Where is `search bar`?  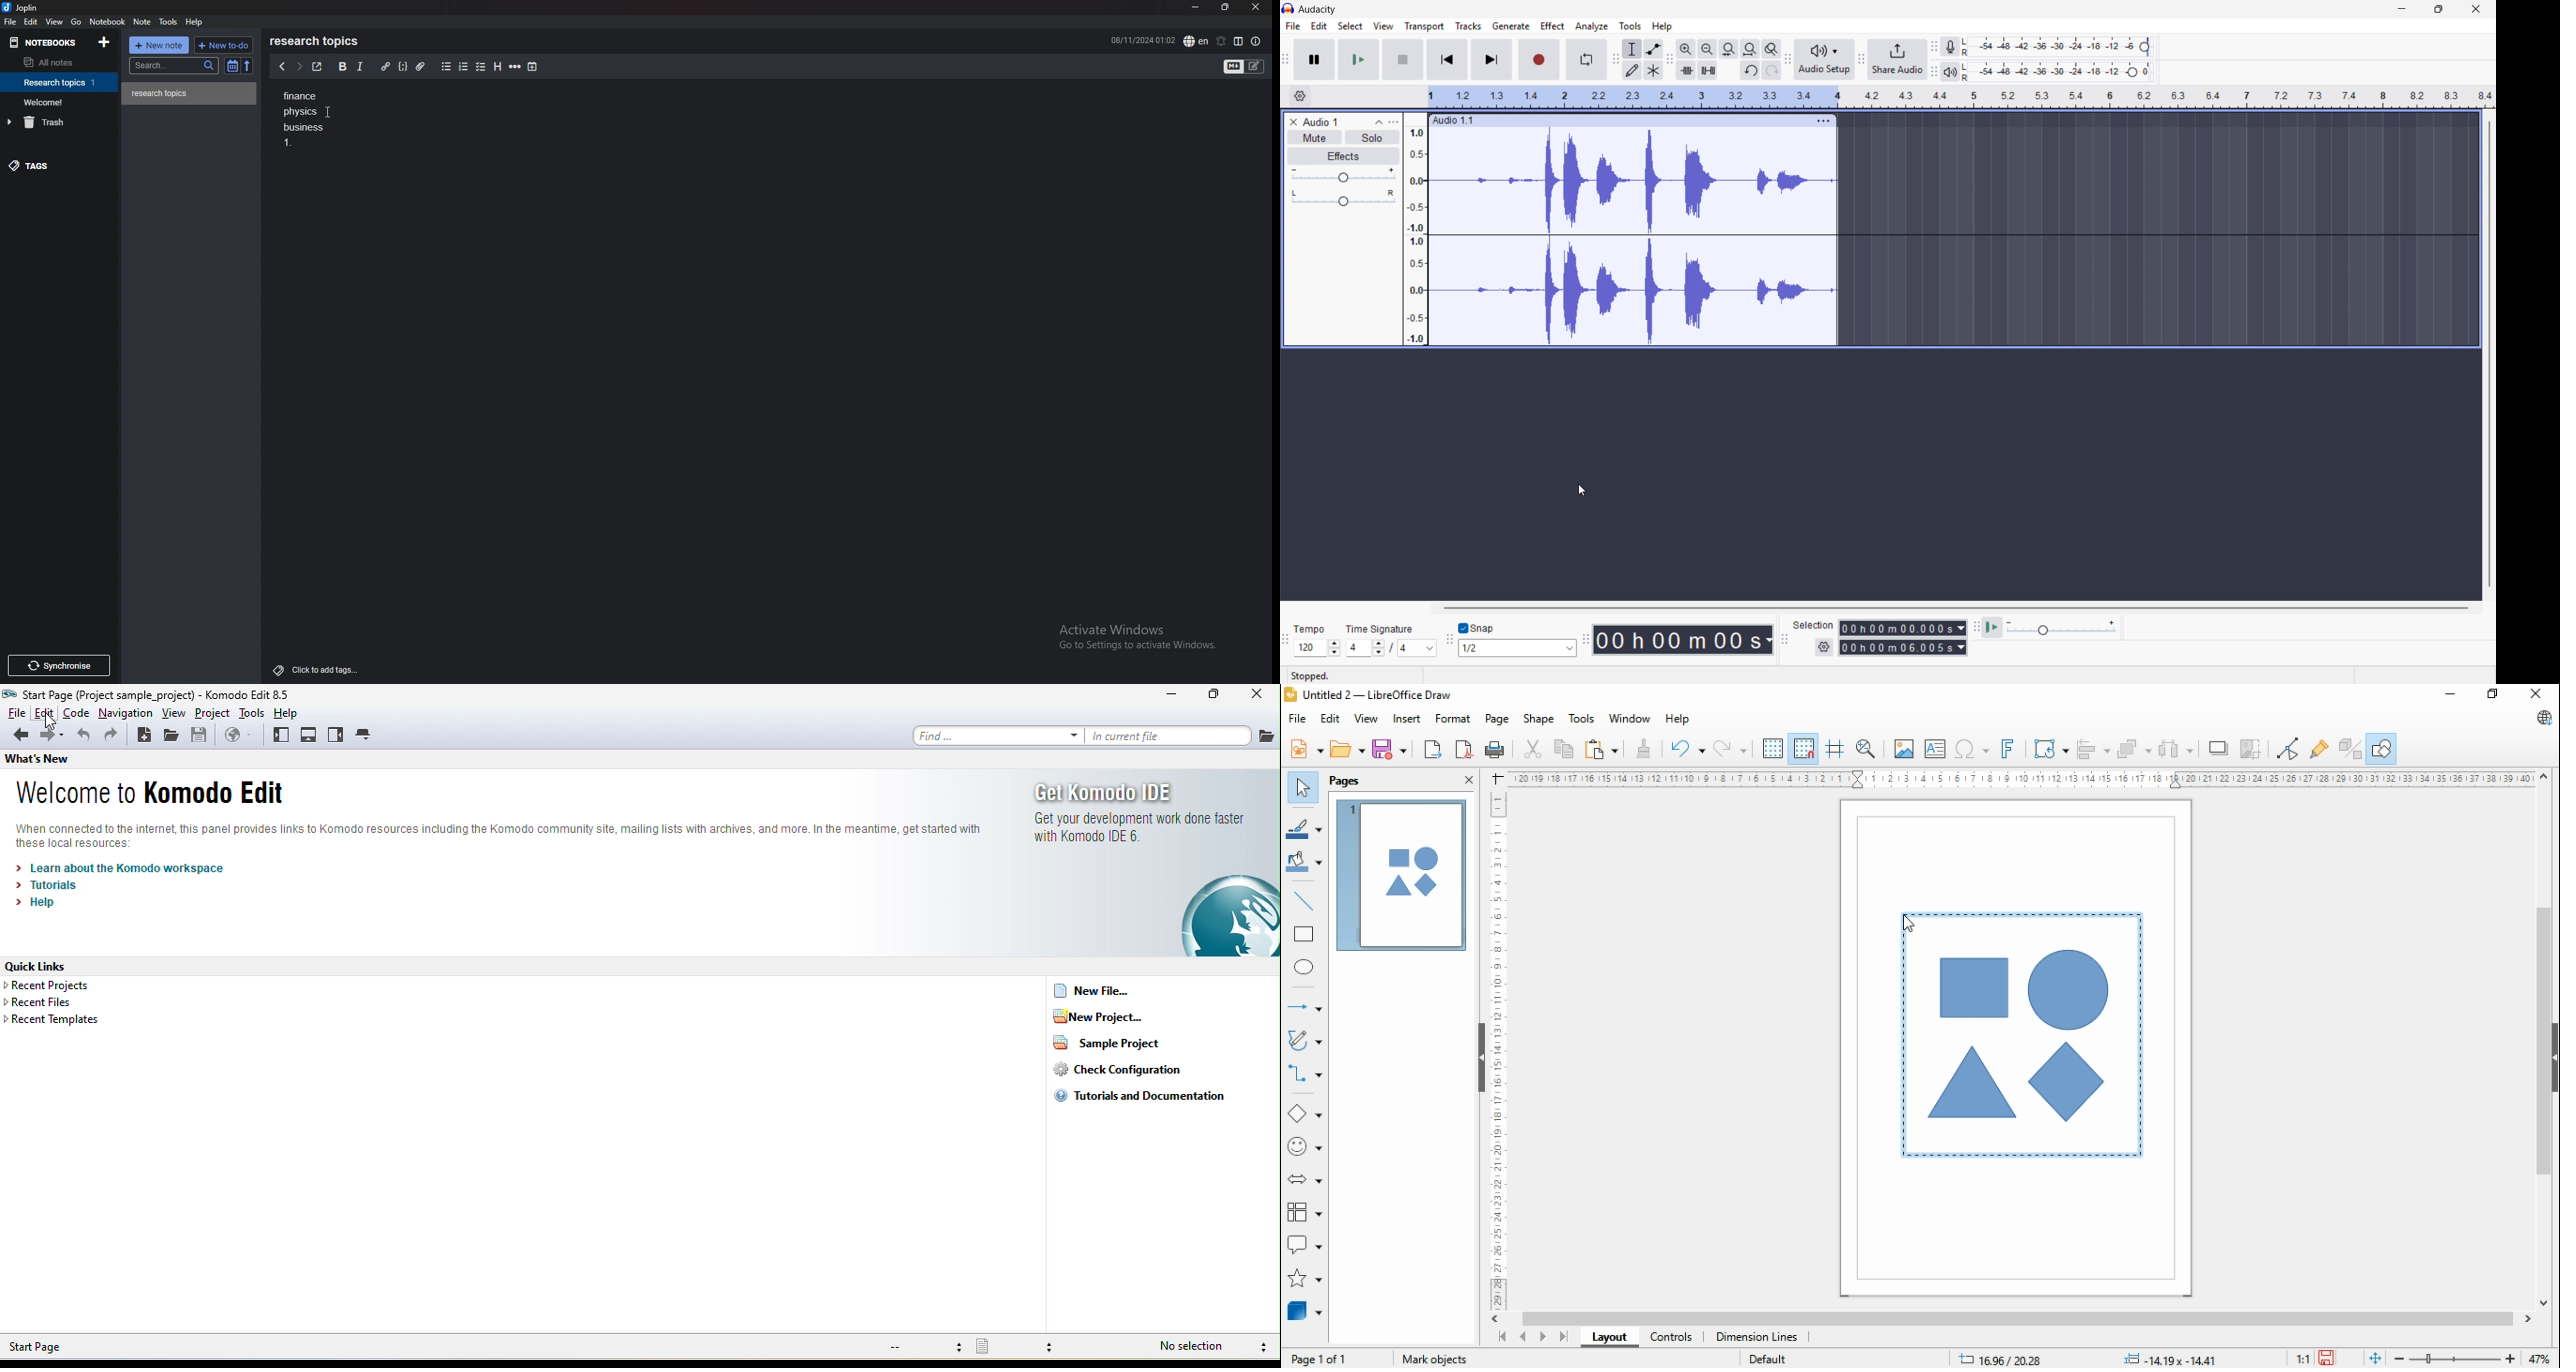
search bar is located at coordinates (175, 65).